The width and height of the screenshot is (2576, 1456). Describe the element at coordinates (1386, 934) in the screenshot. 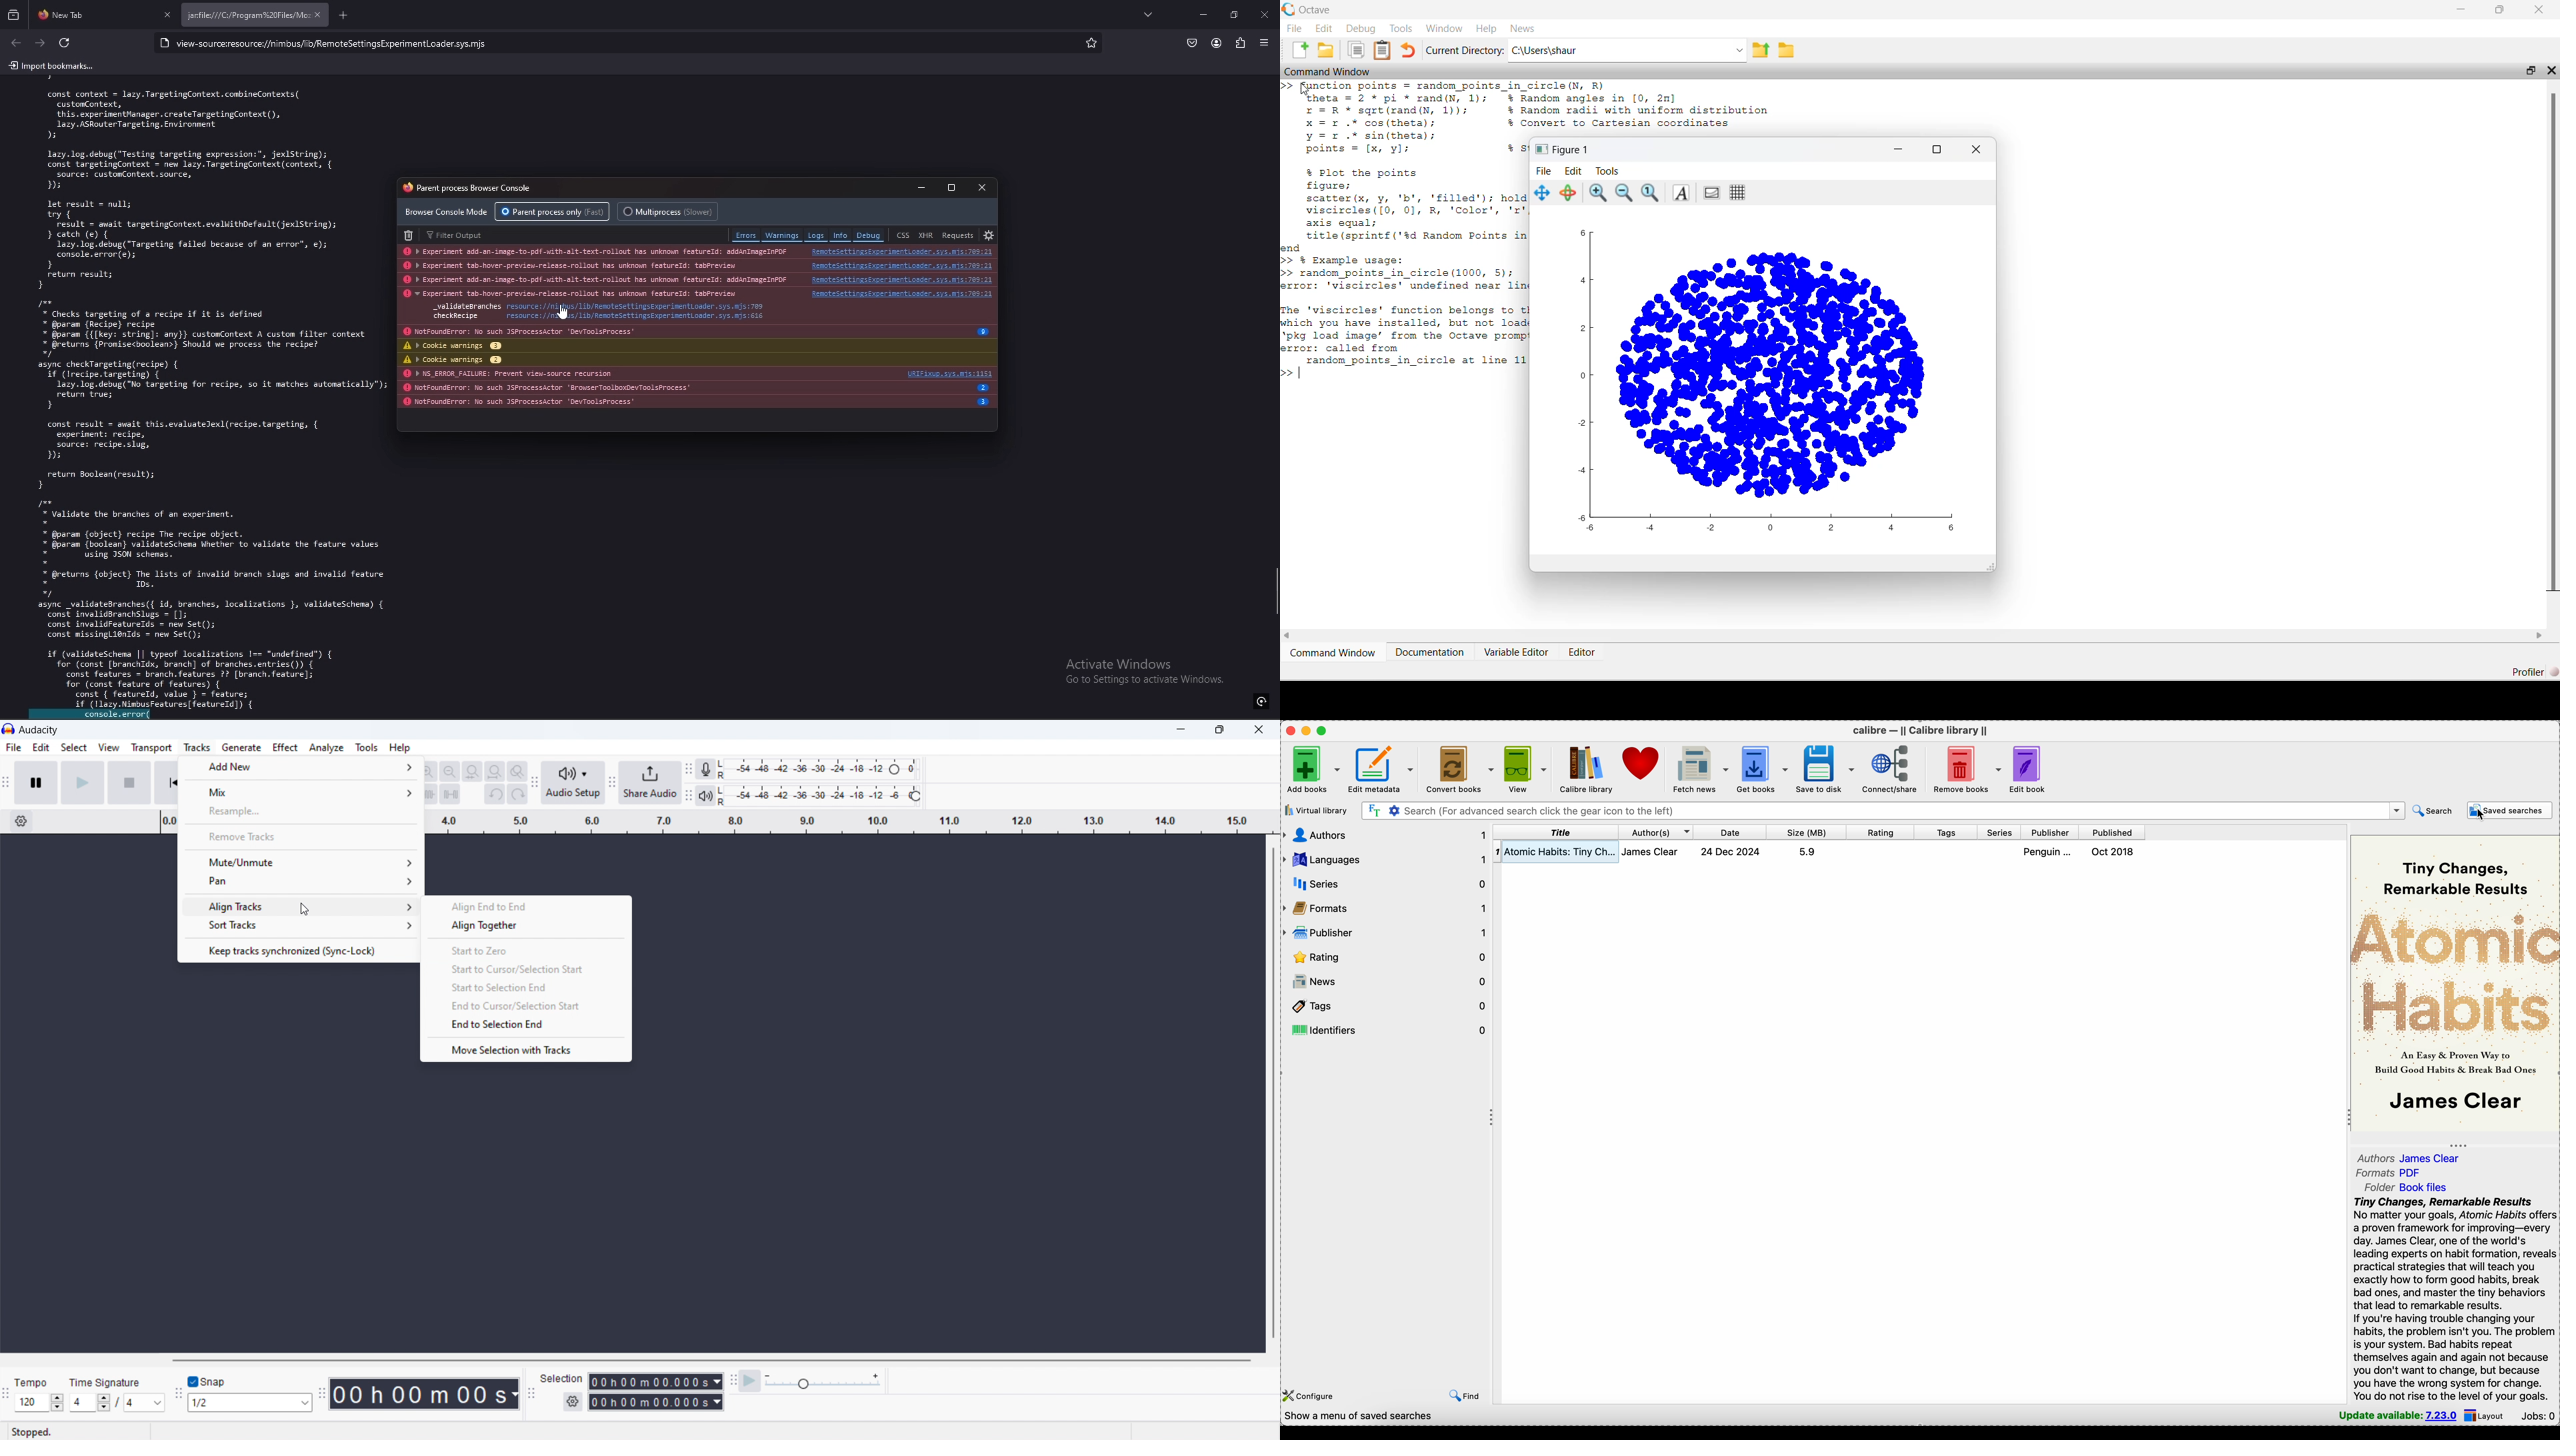

I see `publisher` at that location.